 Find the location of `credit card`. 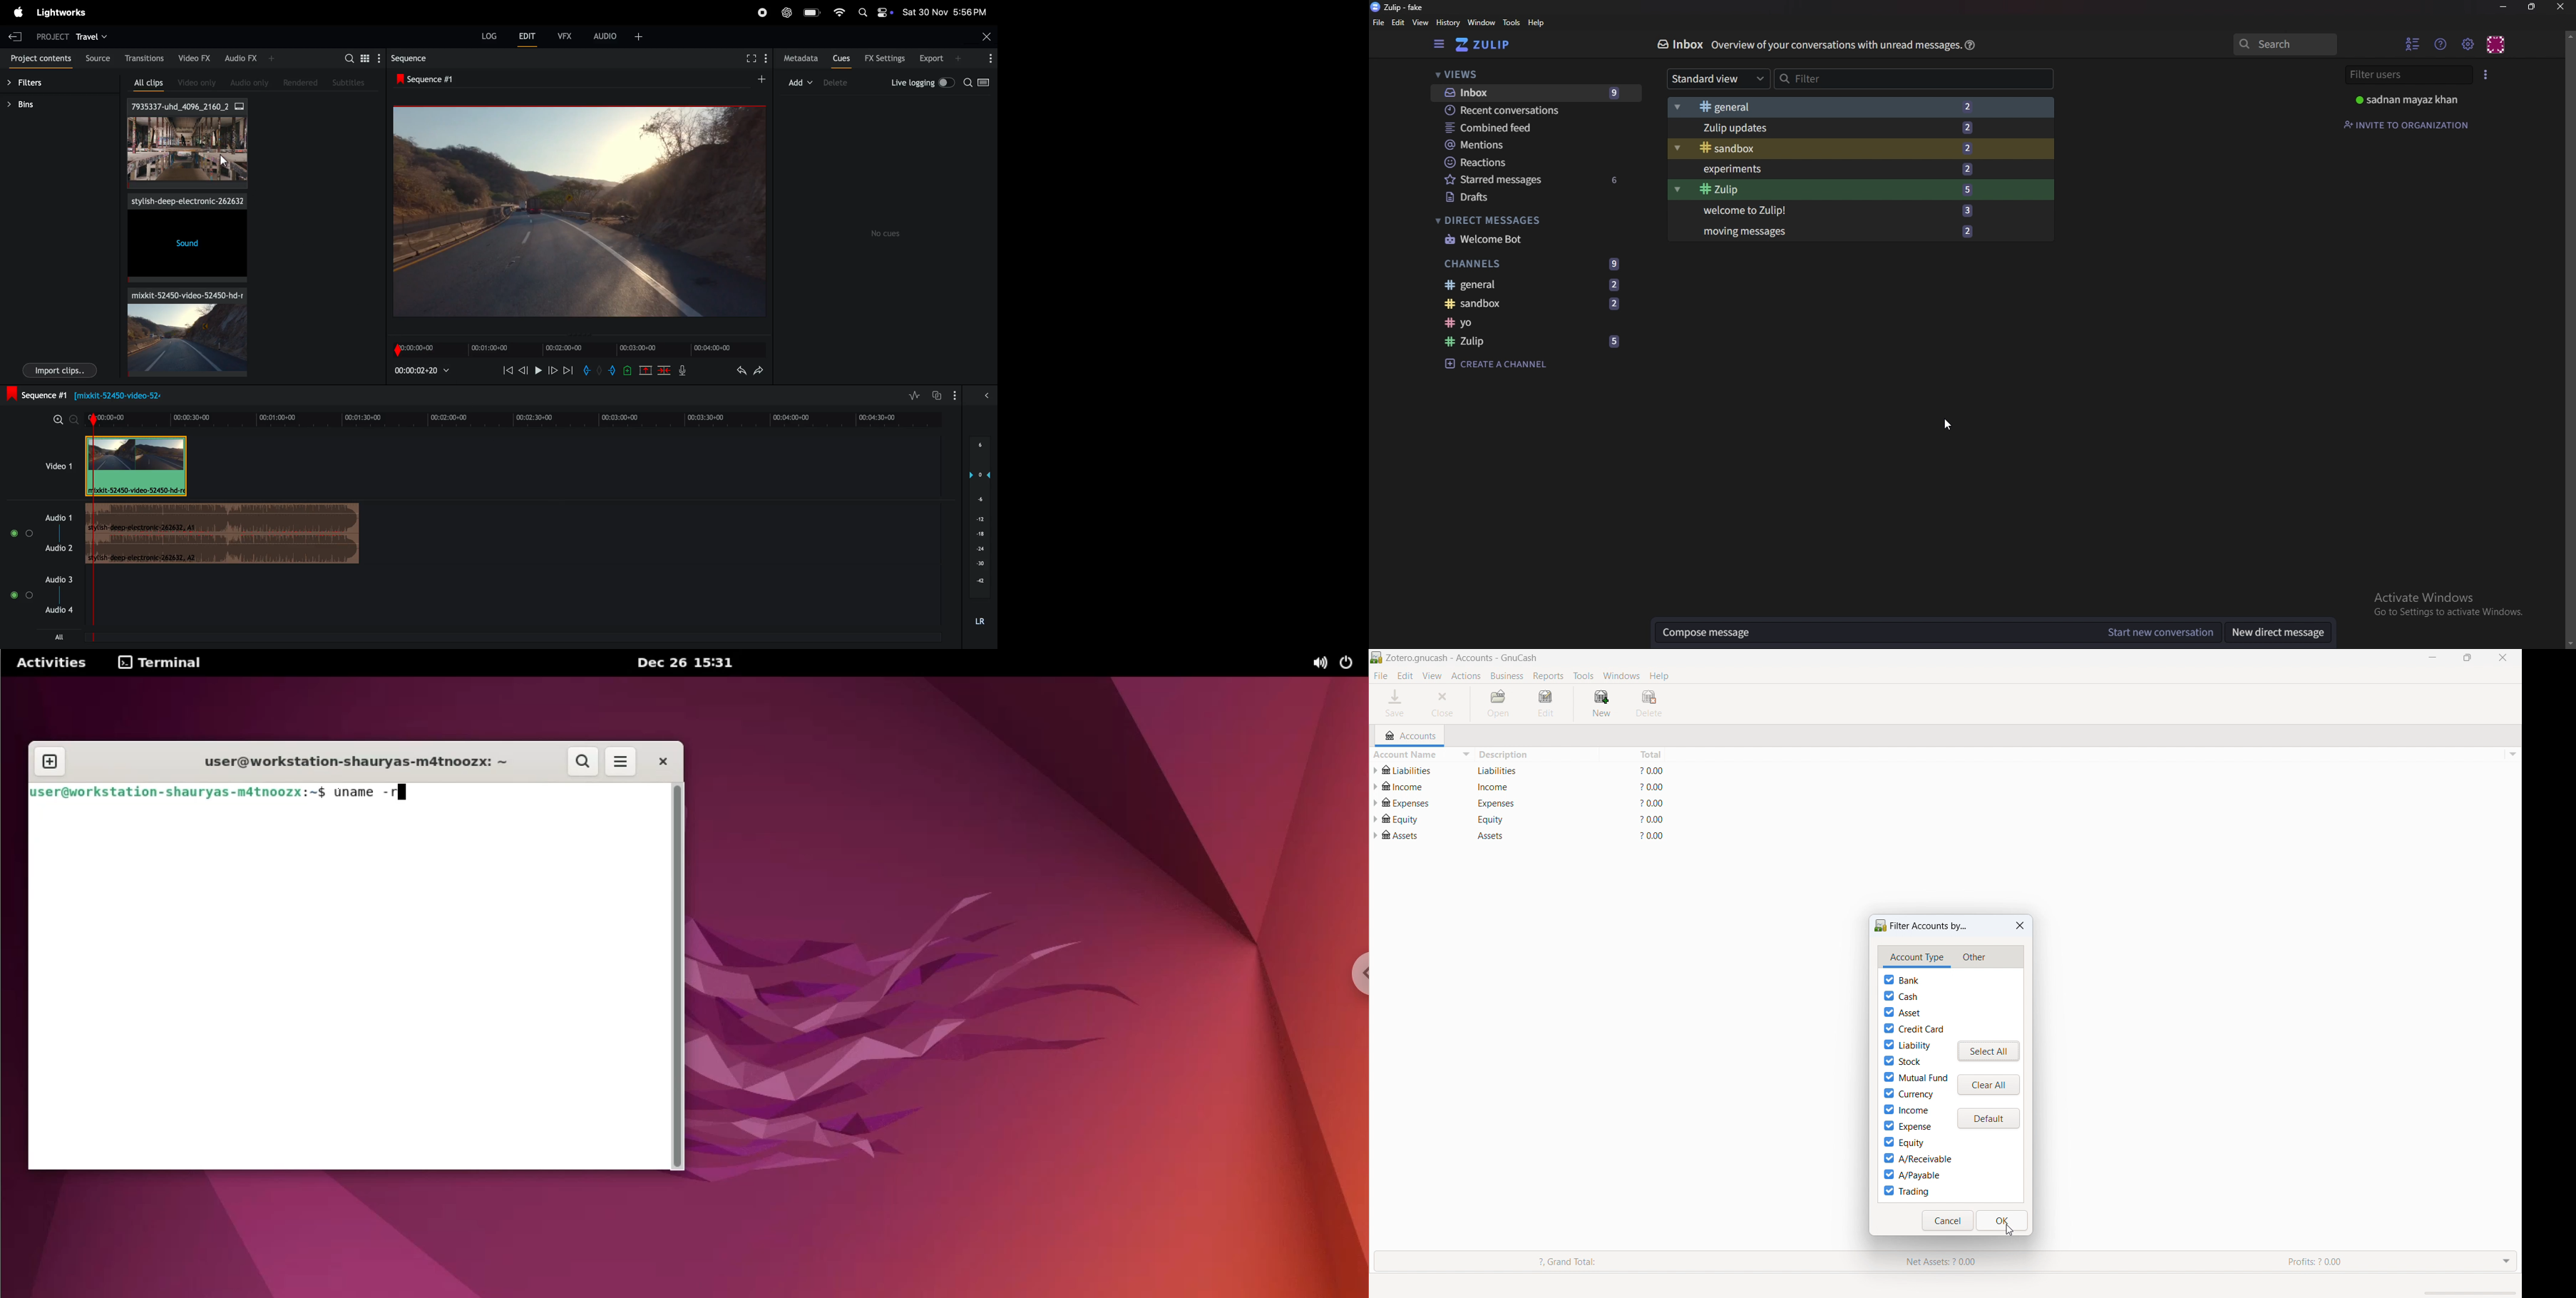

credit card is located at coordinates (1914, 1028).